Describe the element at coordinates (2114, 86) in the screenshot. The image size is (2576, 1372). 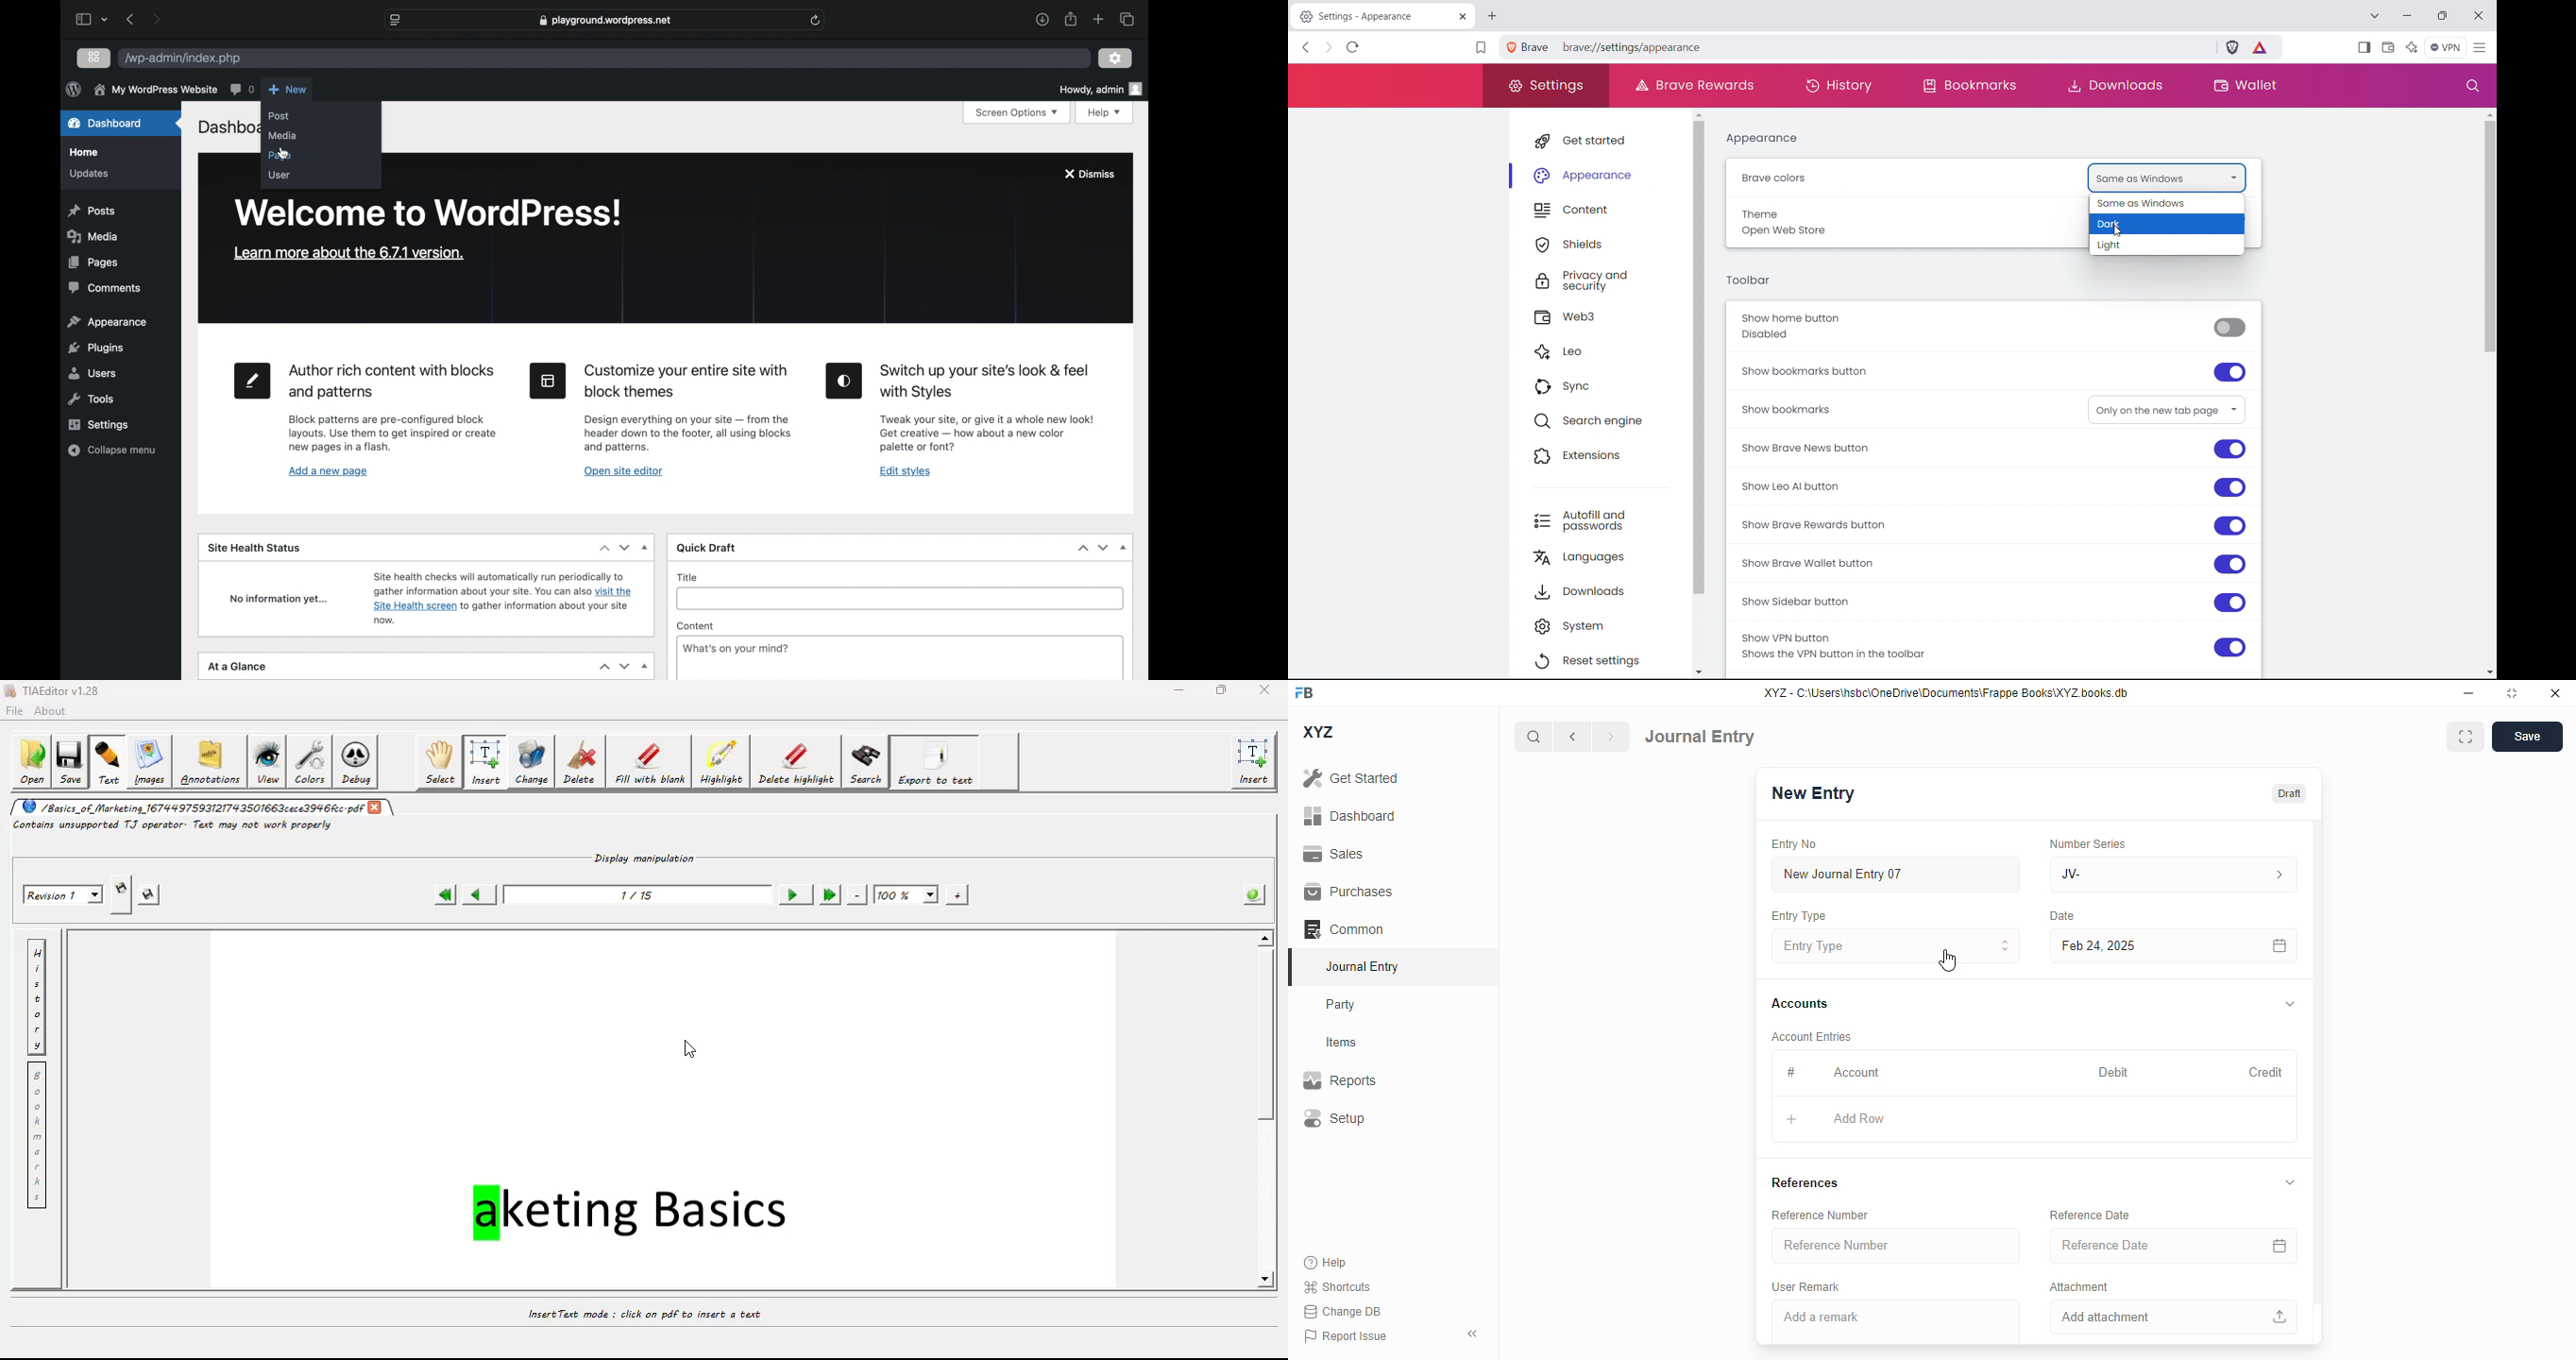
I see `downloads` at that location.